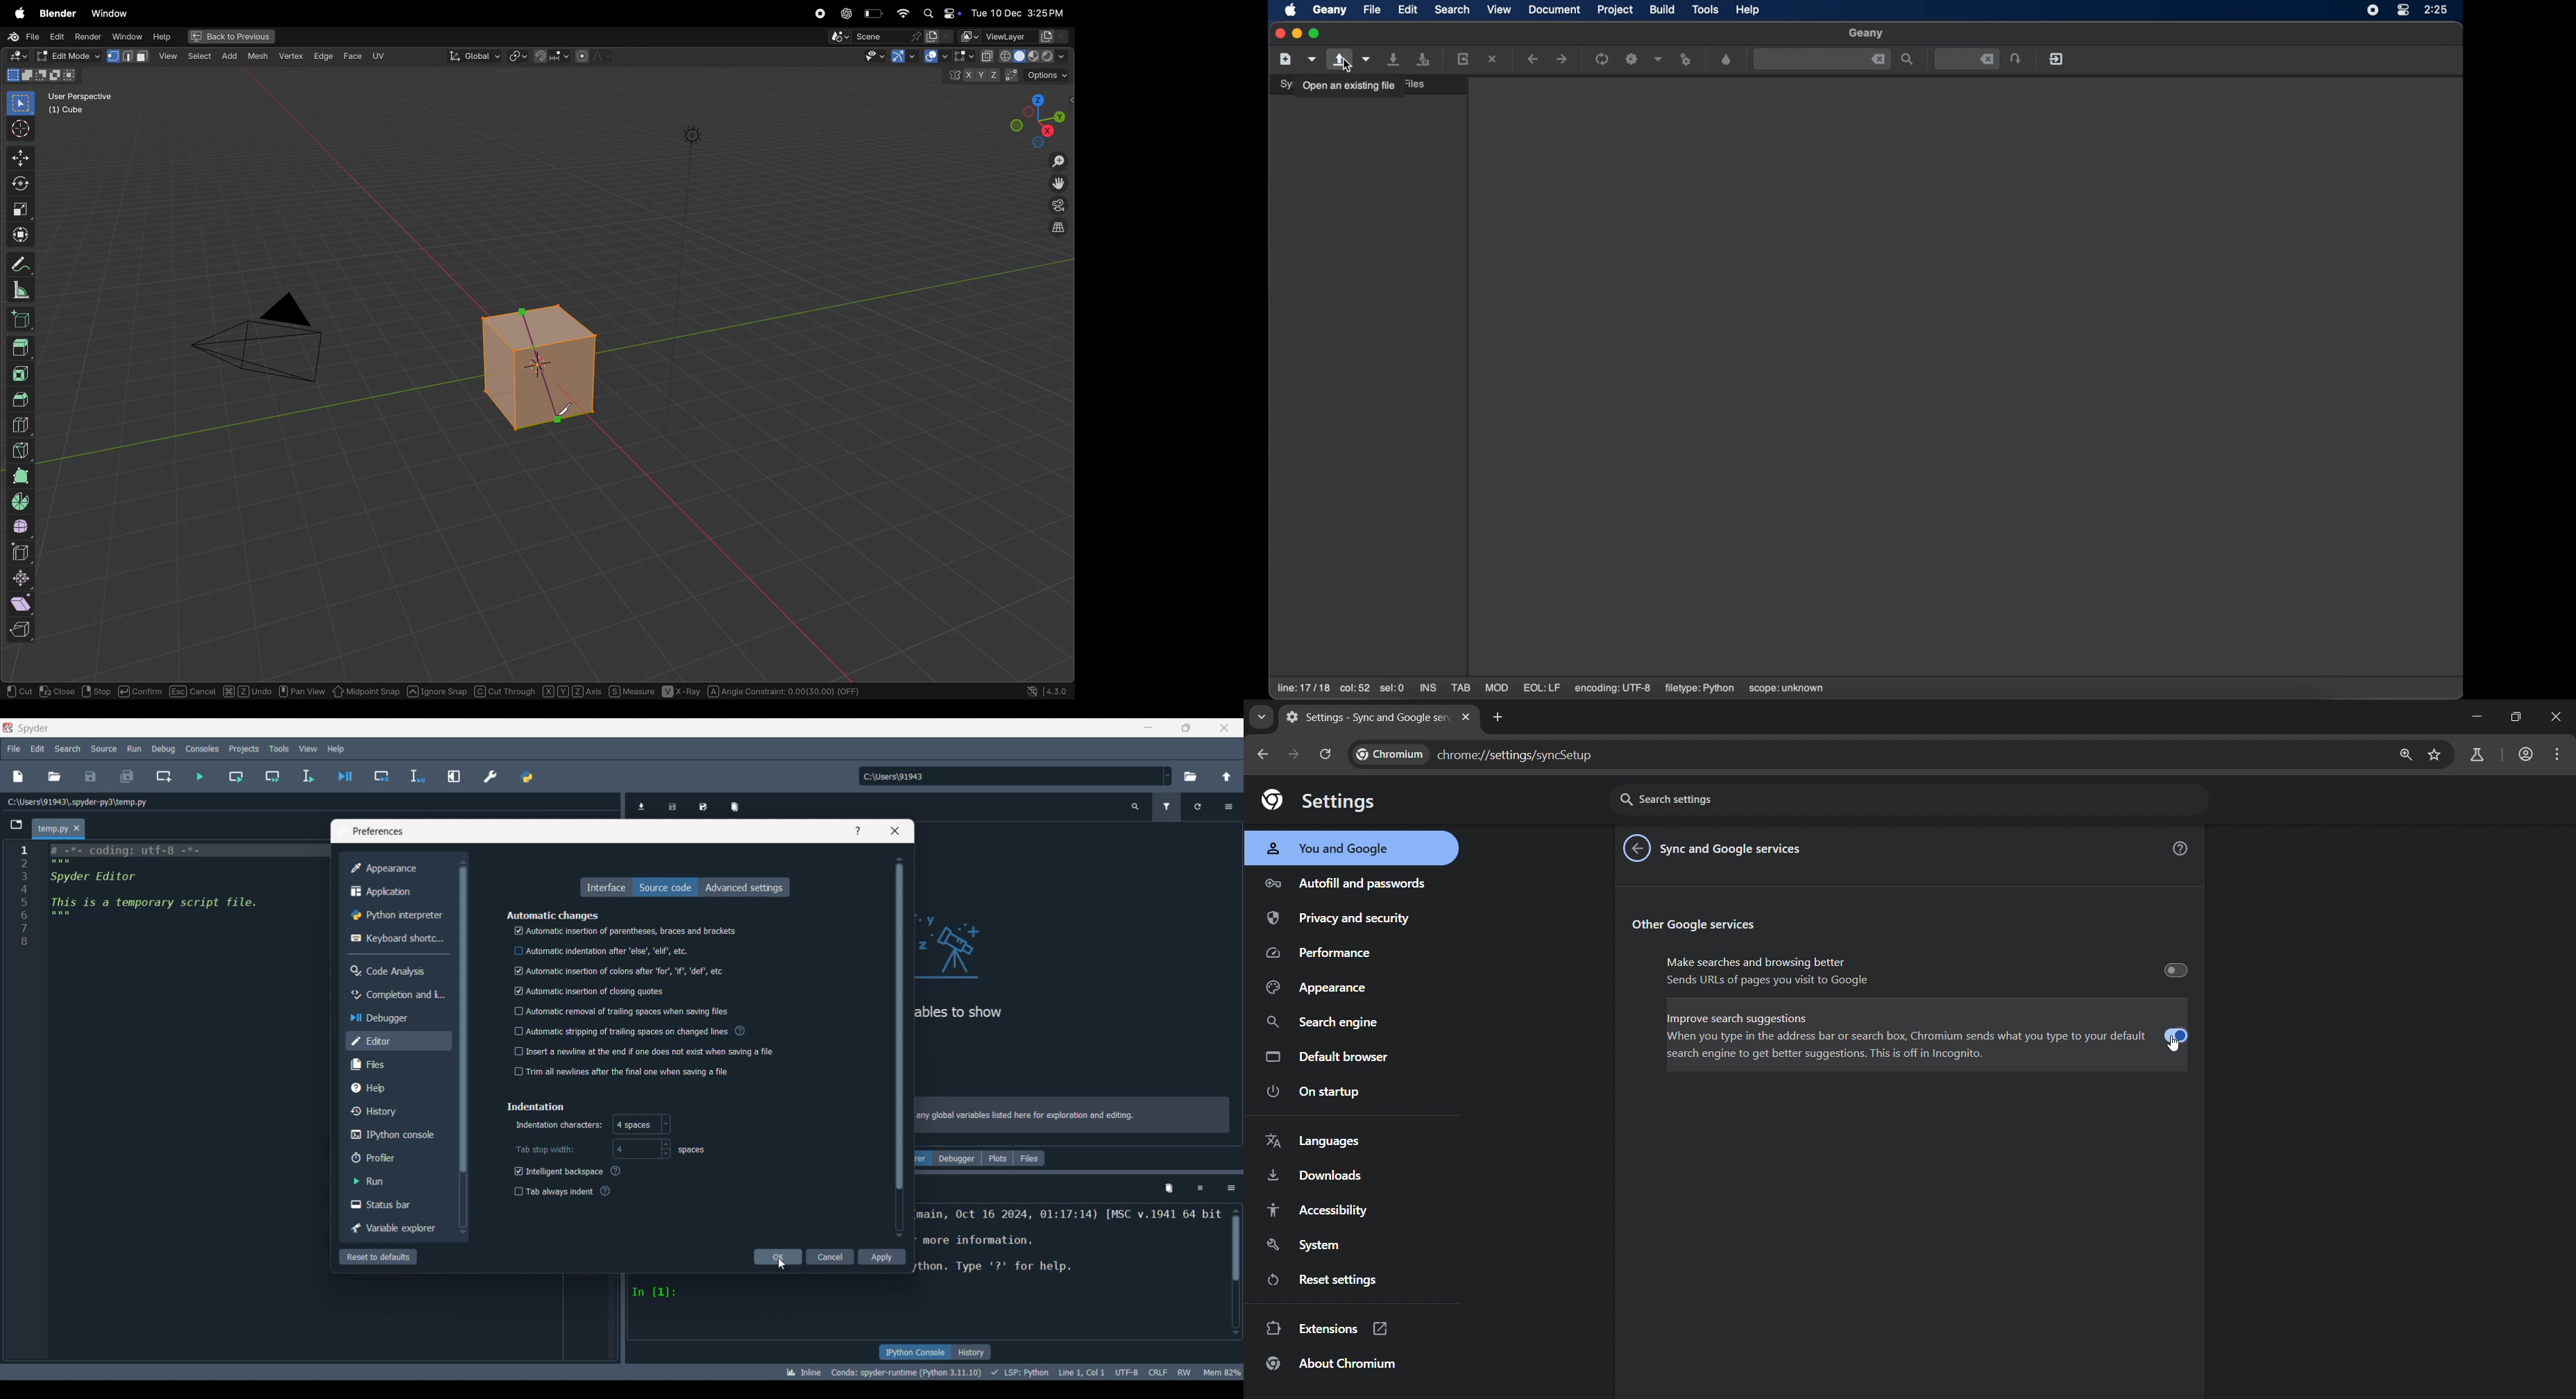 This screenshot has width=2576, height=1400. What do you see at coordinates (558, 1125) in the screenshot?
I see `Indiactes indentation character options` at bounding box center [558, 1125].